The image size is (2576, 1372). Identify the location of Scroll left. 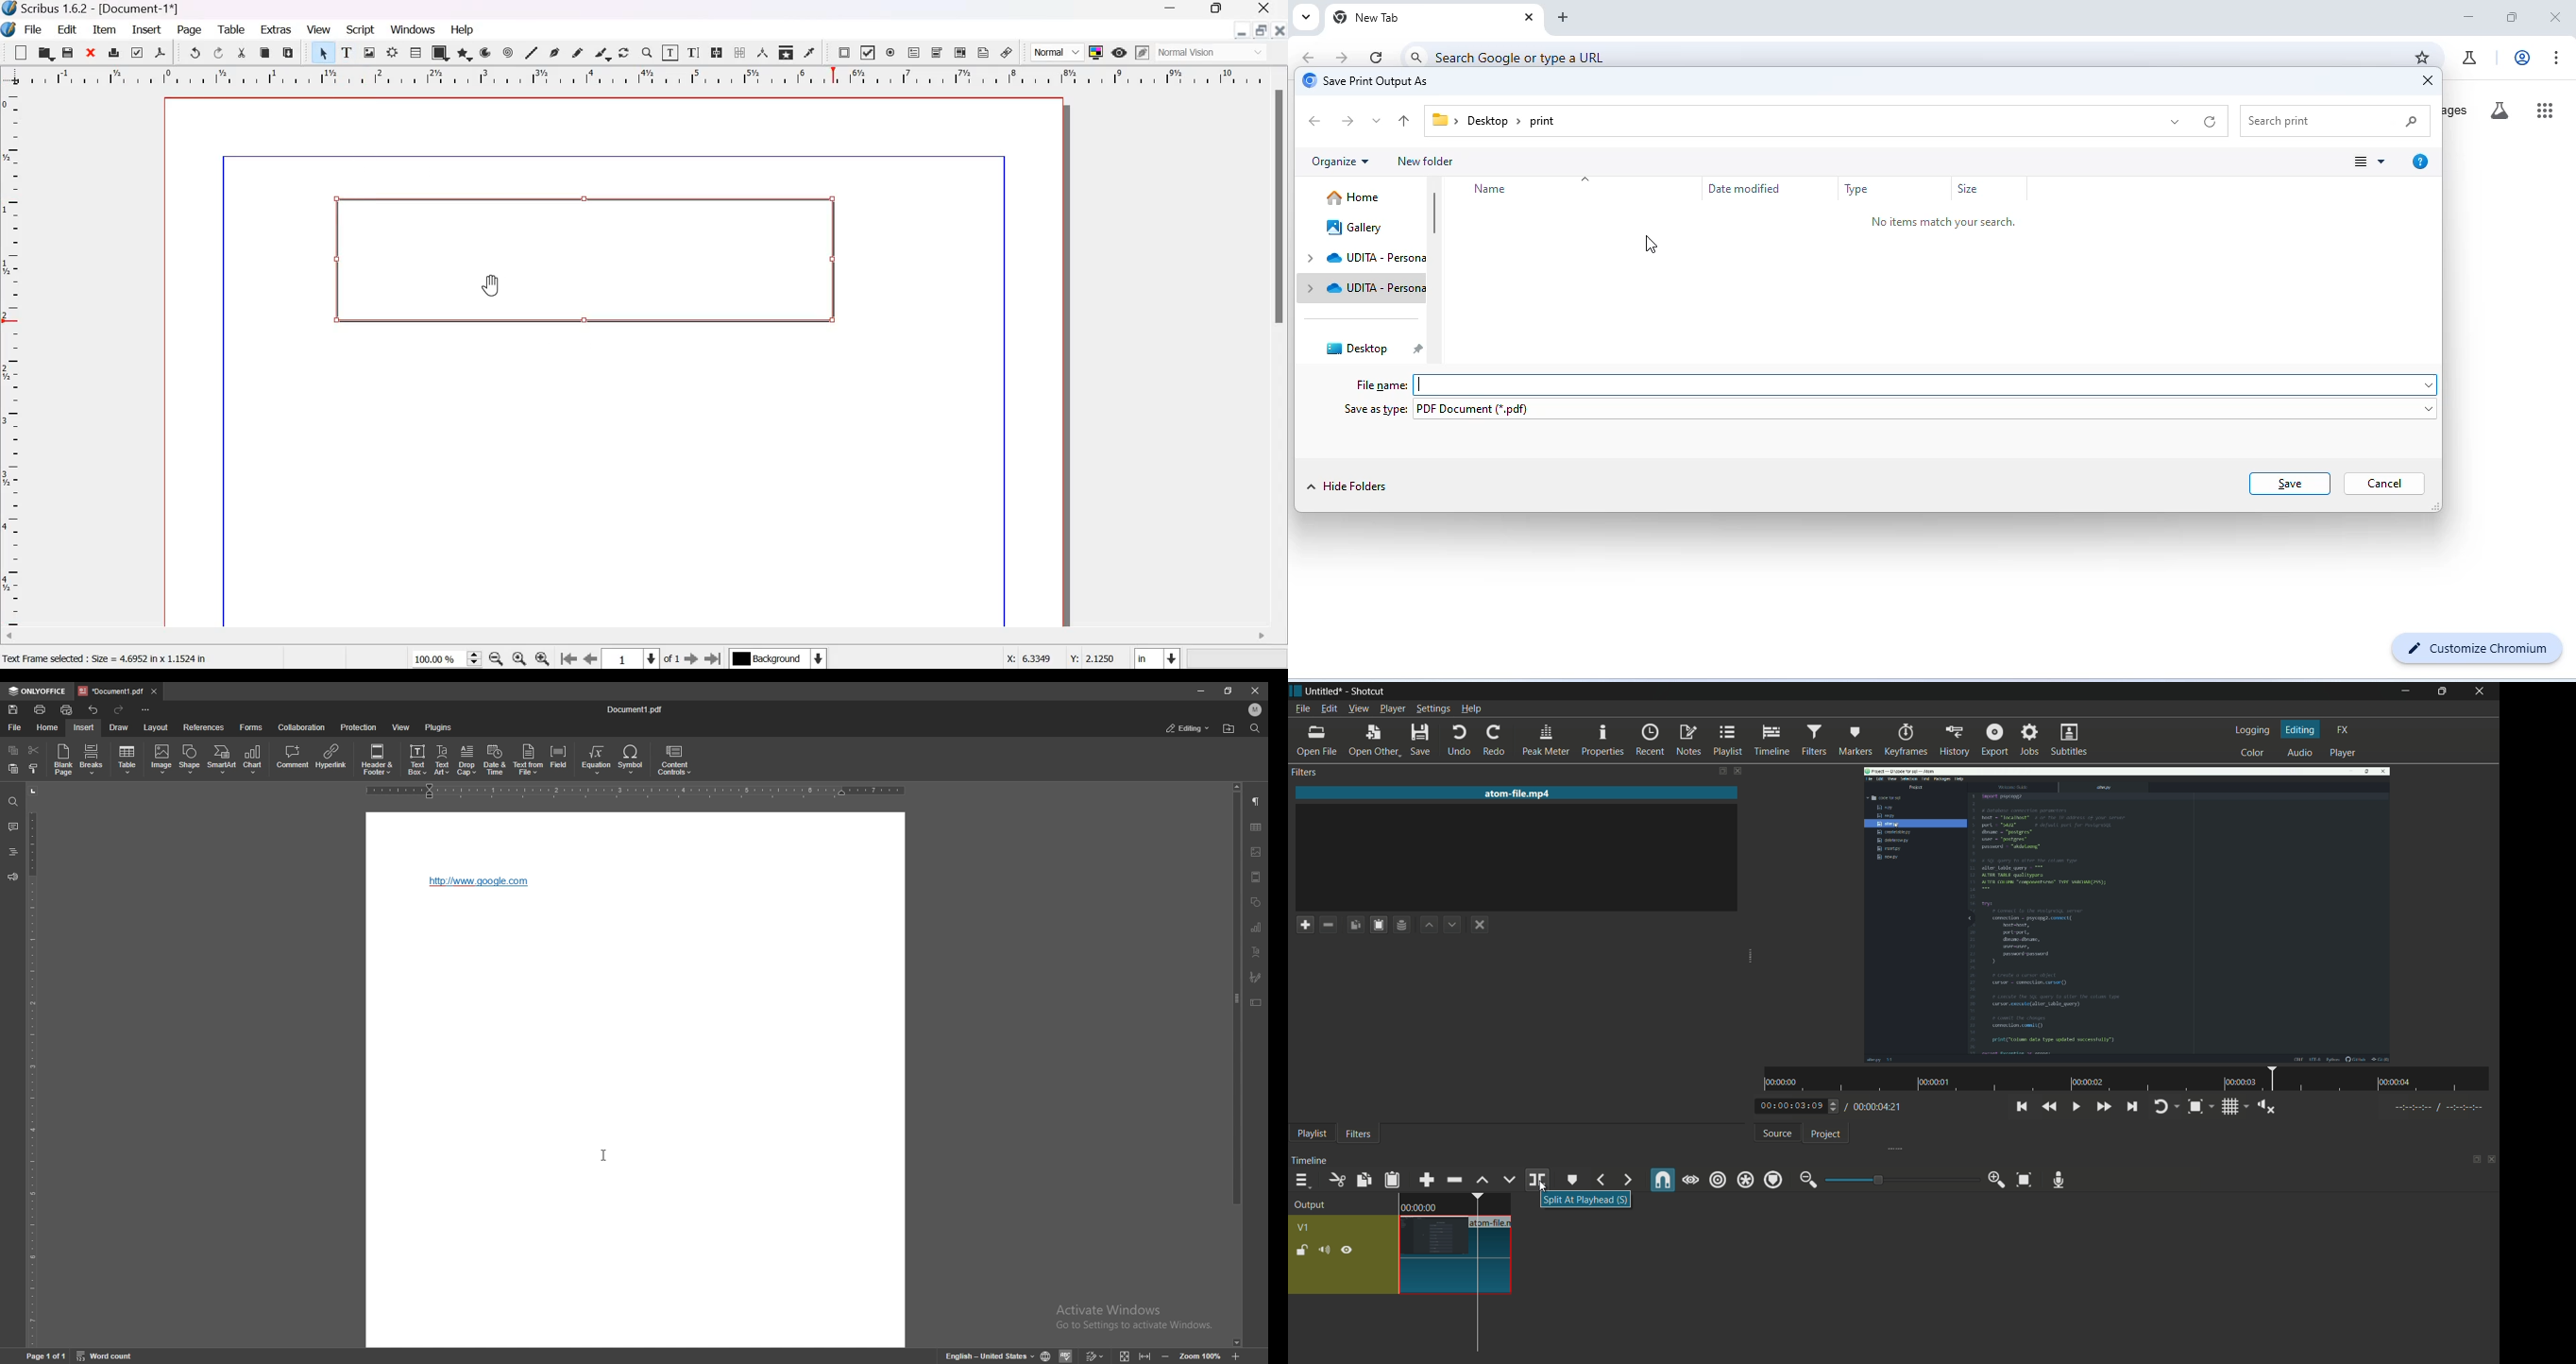
(20, 639).